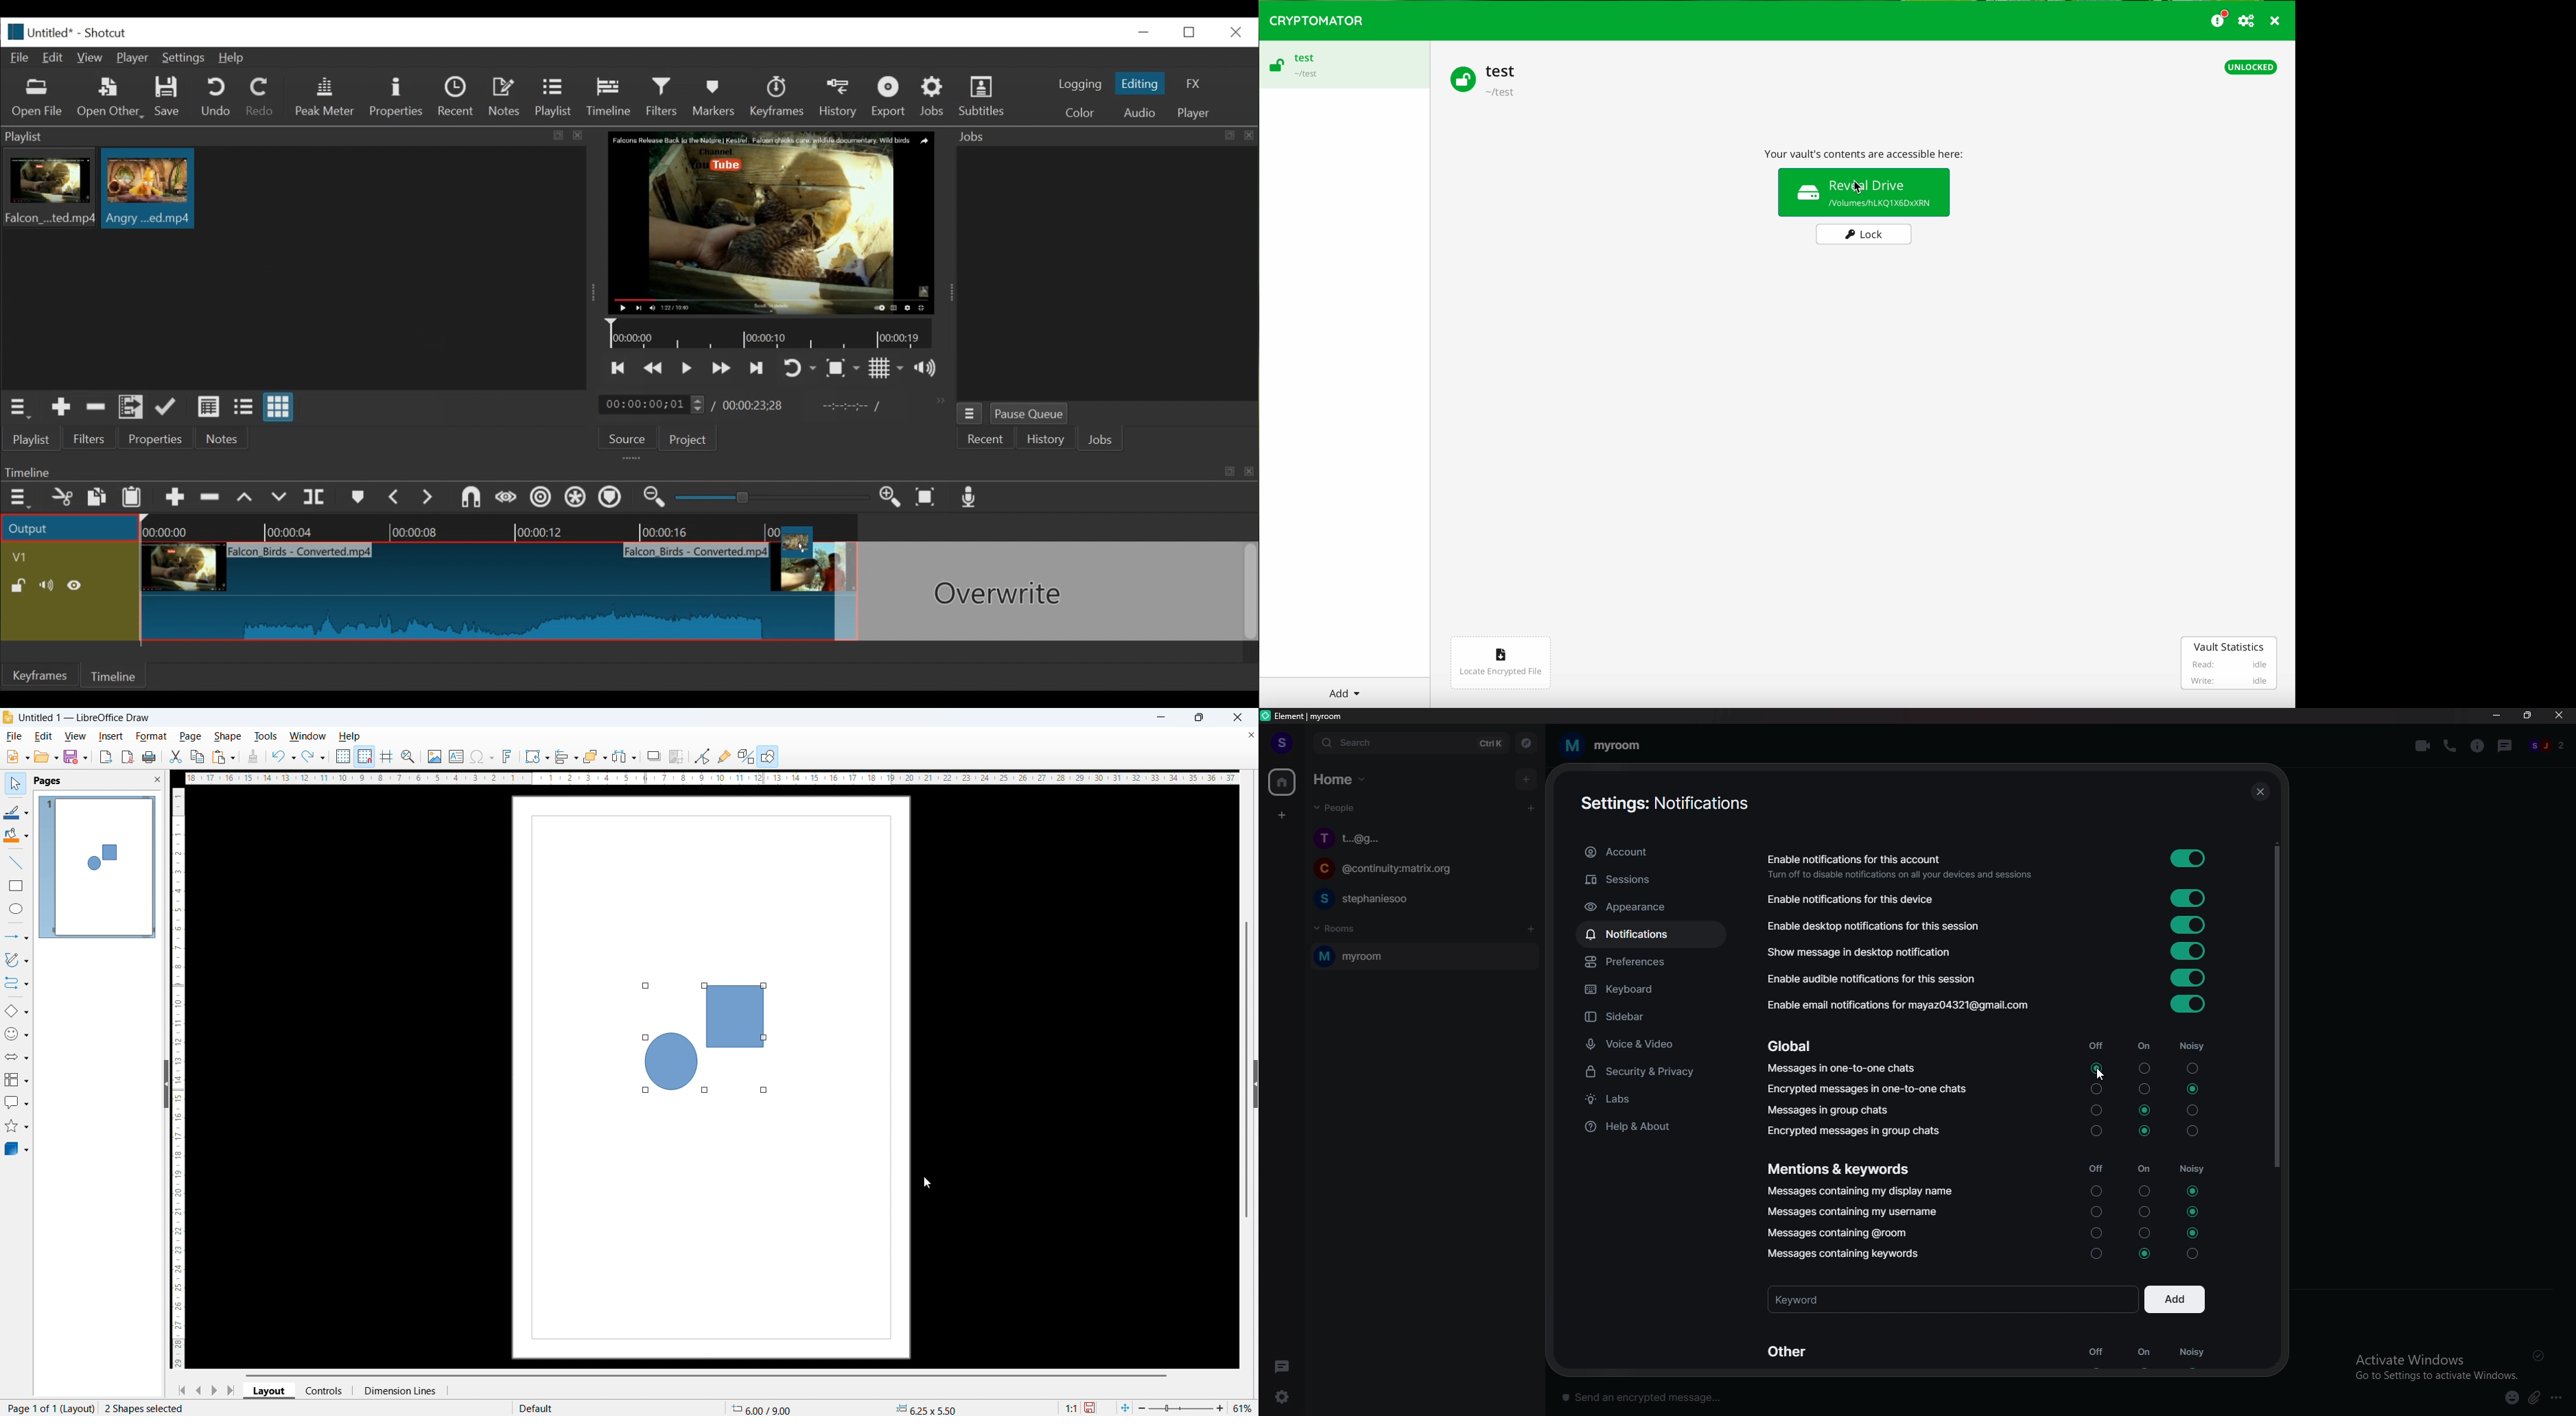  What do you see at coordinates (625, 756) in the screenshot?
I see `select at least 3 objects to distribute` at bounding box center [625, 756].